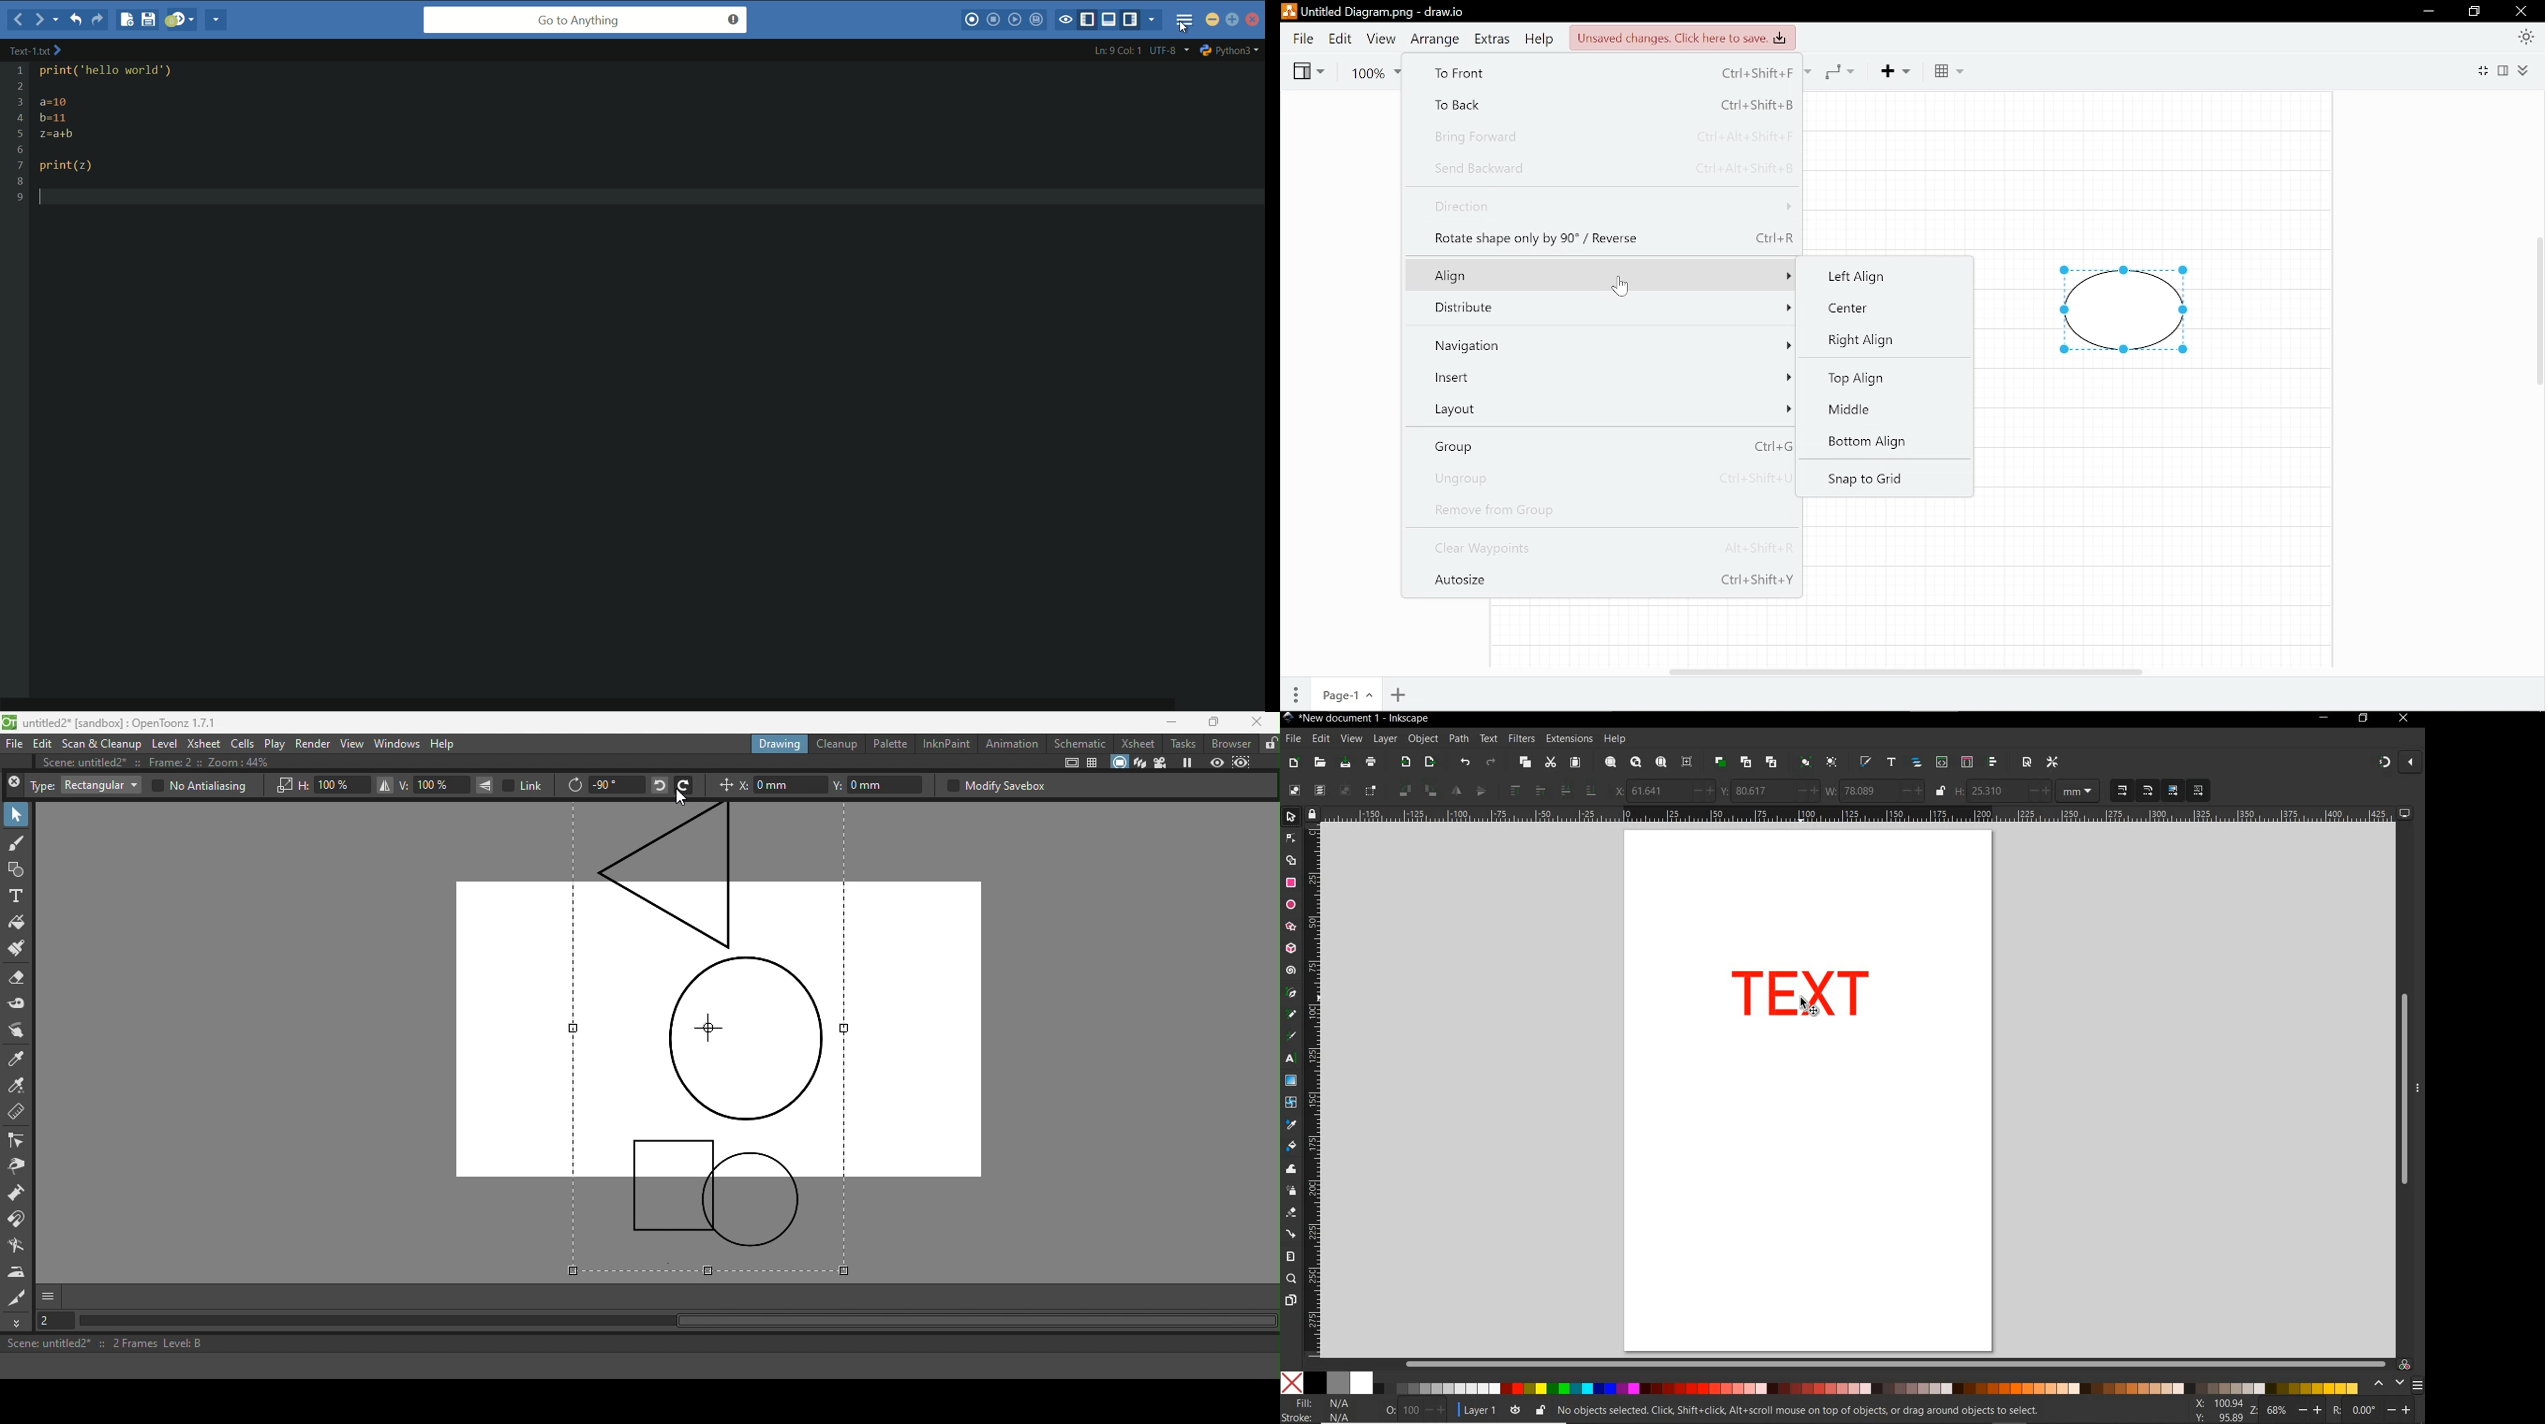 This screenshot has height=1428, width=2548. What do you see at coordinates (1216, 762) in the screenshot?
I see `Preview` at bounding box center [1216, 762].